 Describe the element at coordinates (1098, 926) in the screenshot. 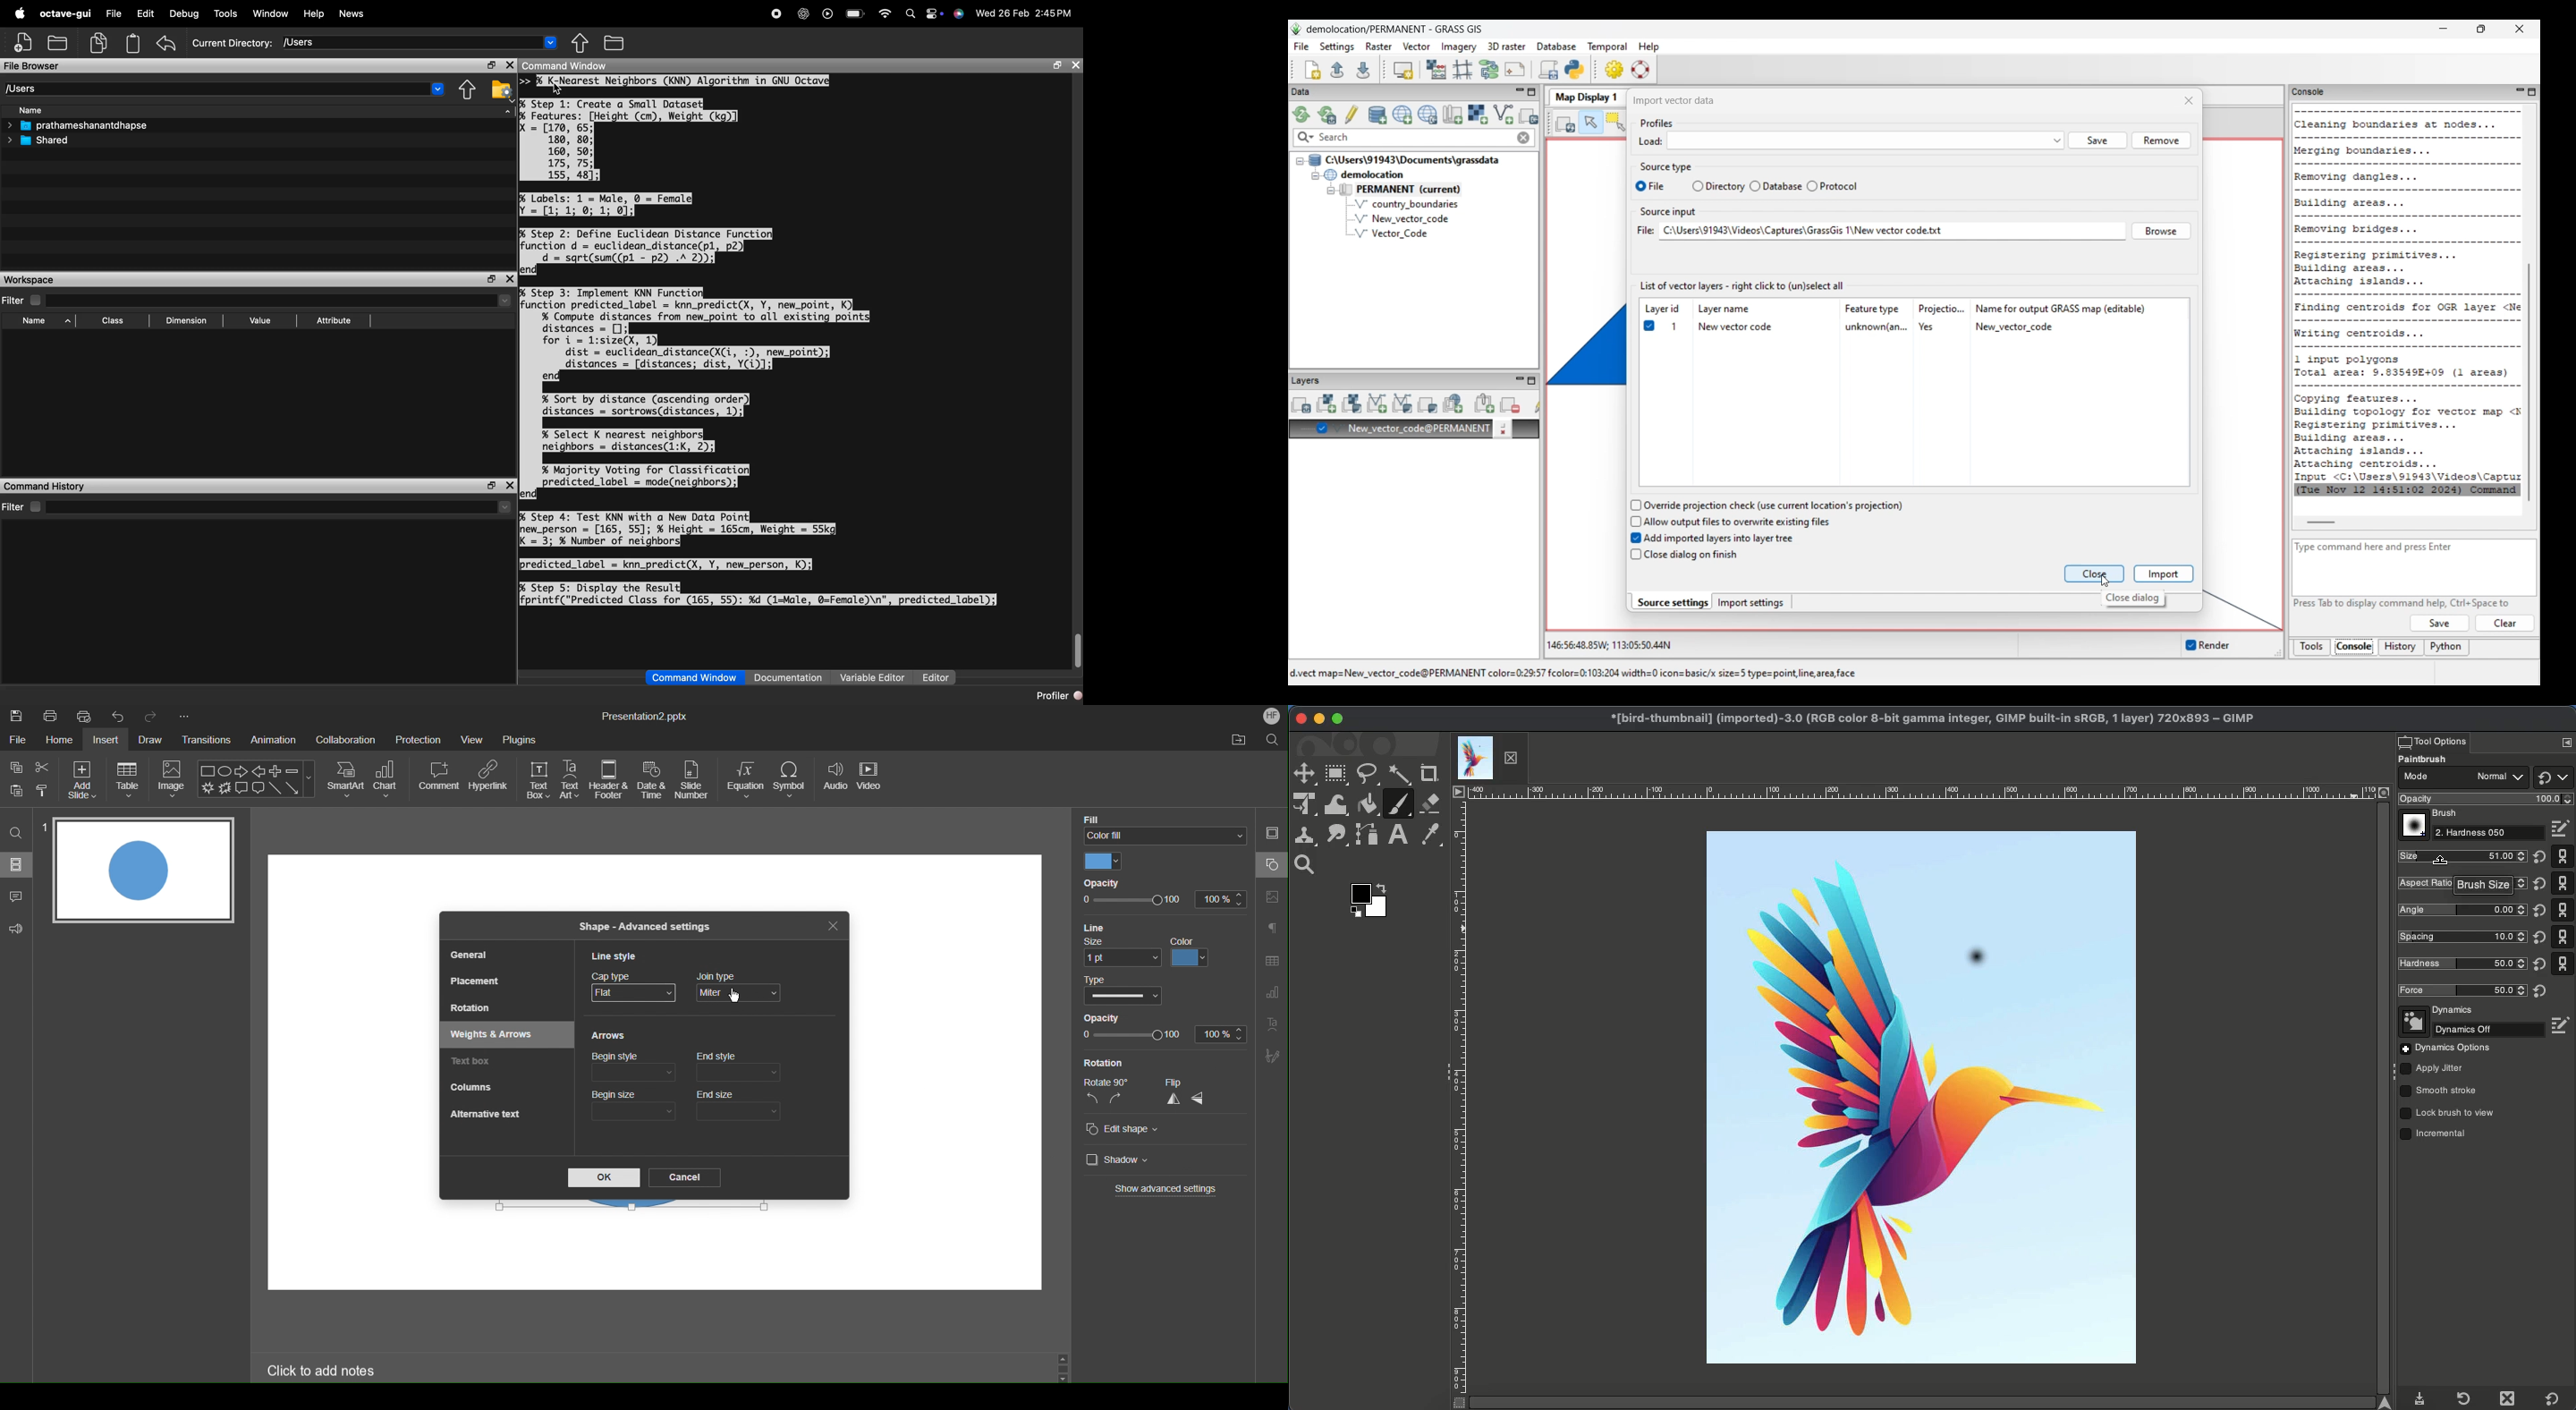

I see `Line` at that location.